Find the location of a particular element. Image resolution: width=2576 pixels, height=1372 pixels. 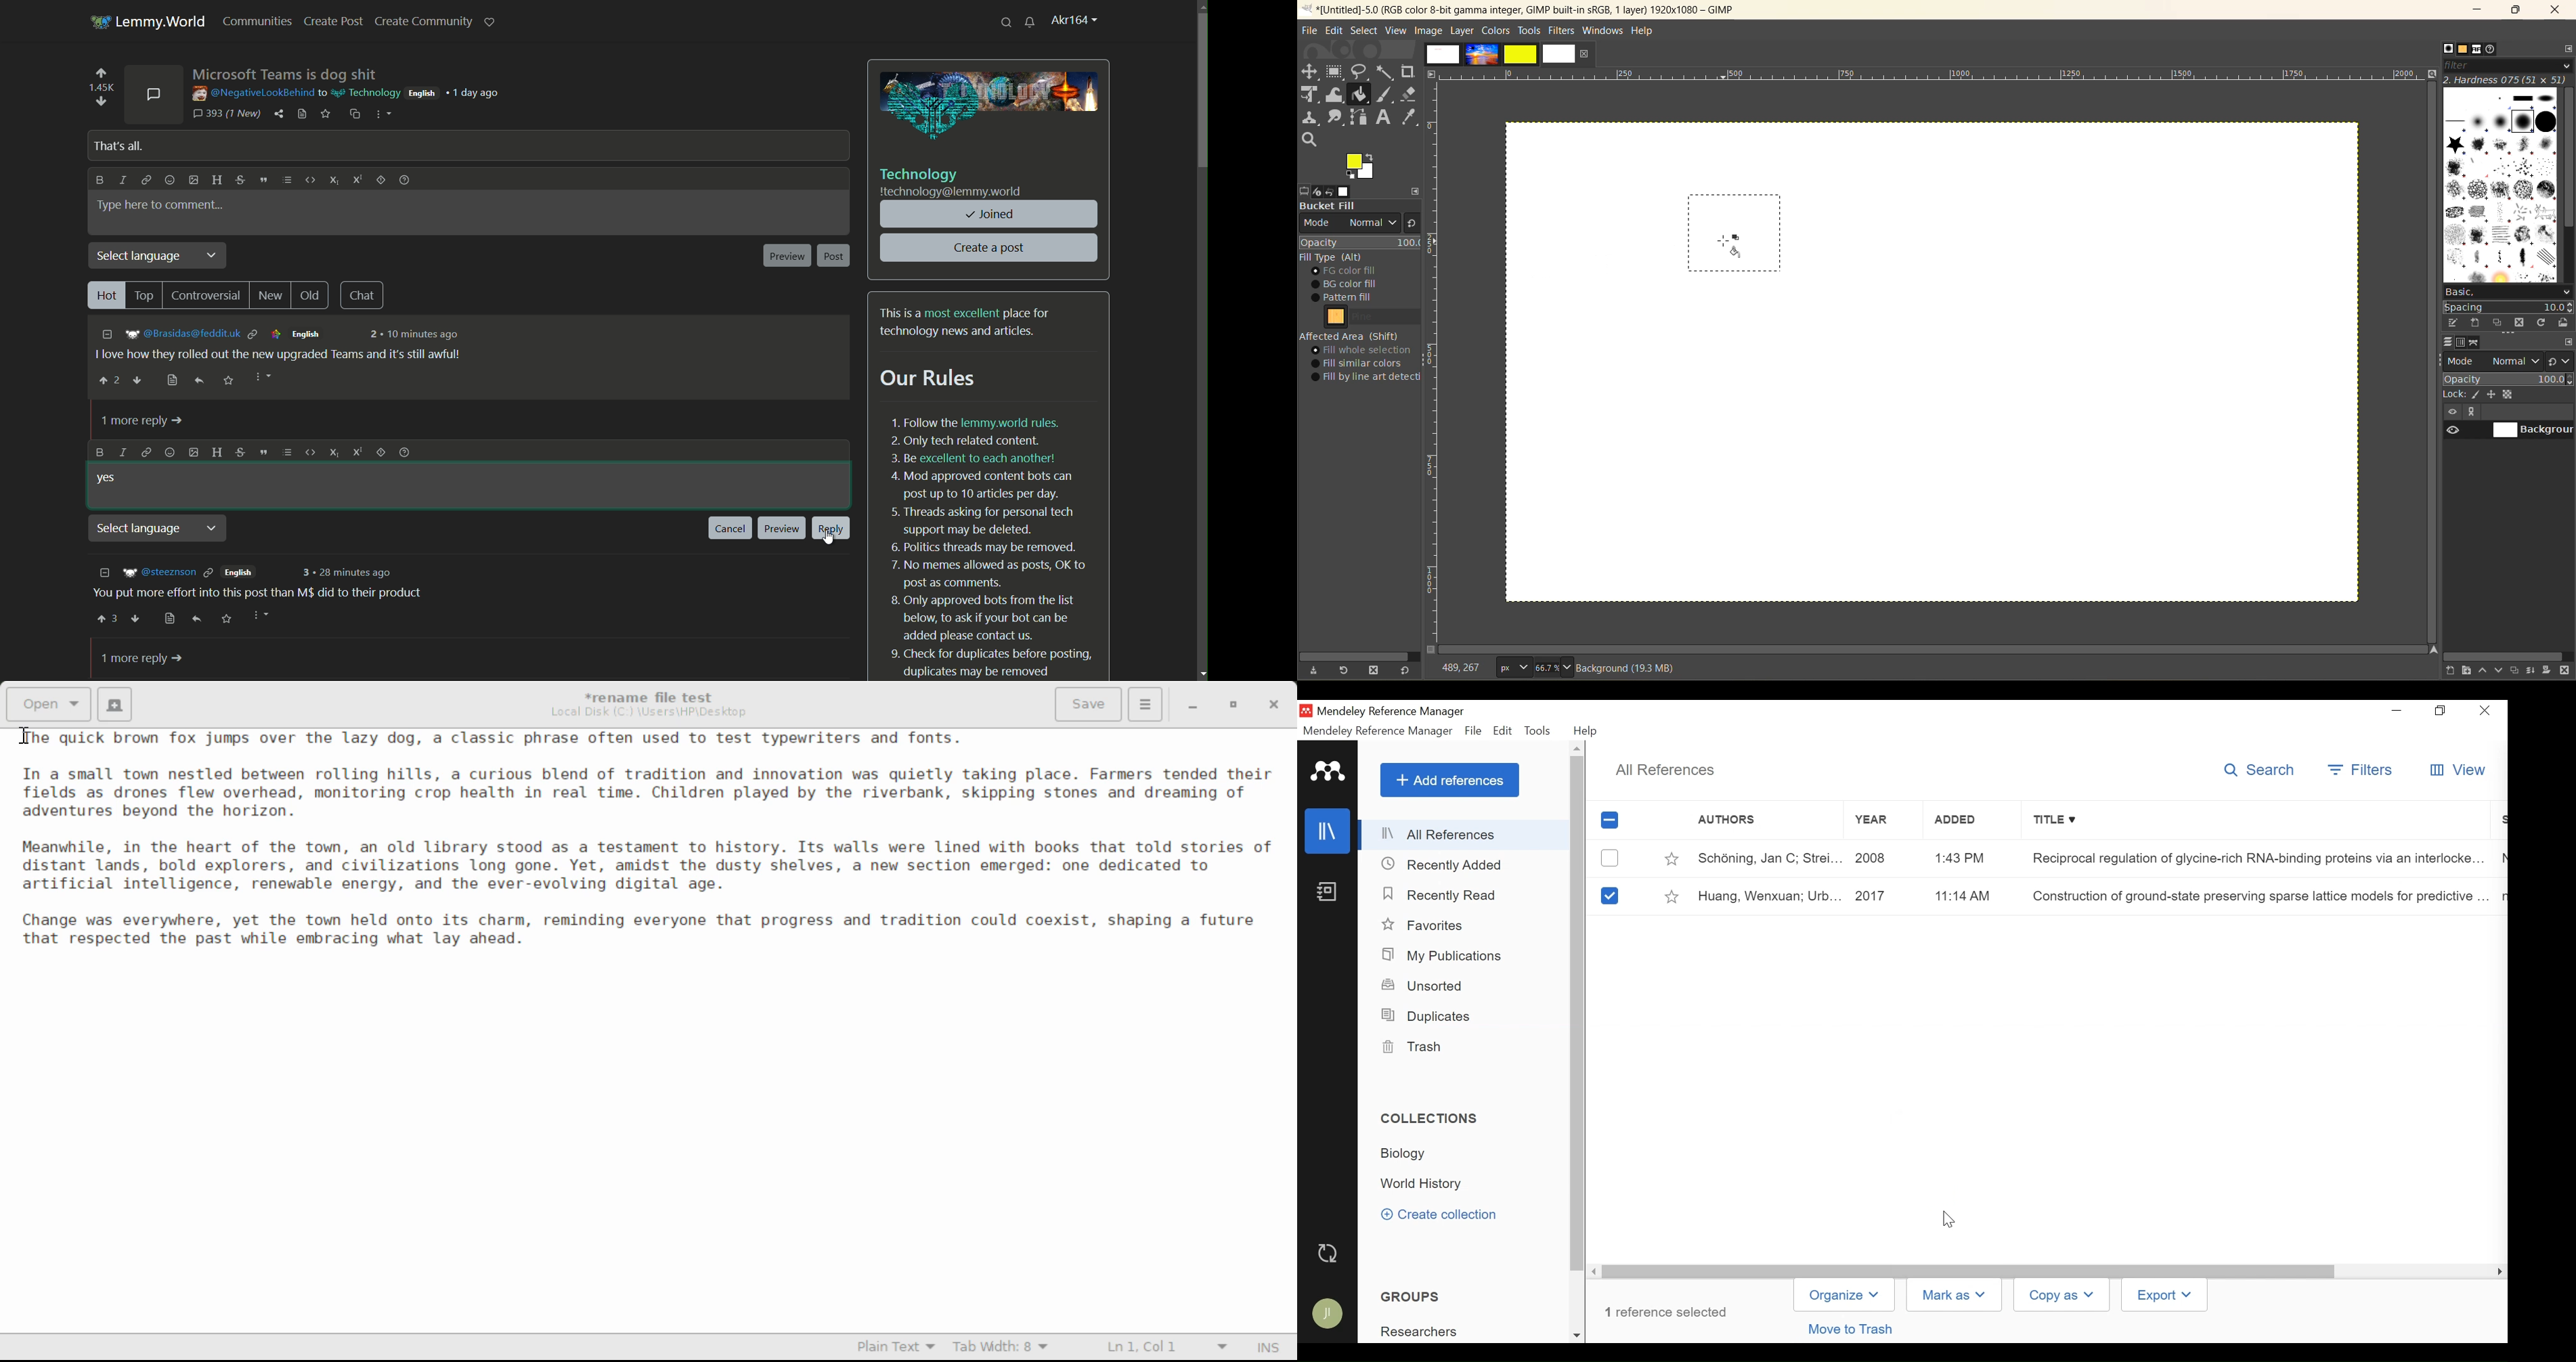

reply is located at coordinates (199, 380).